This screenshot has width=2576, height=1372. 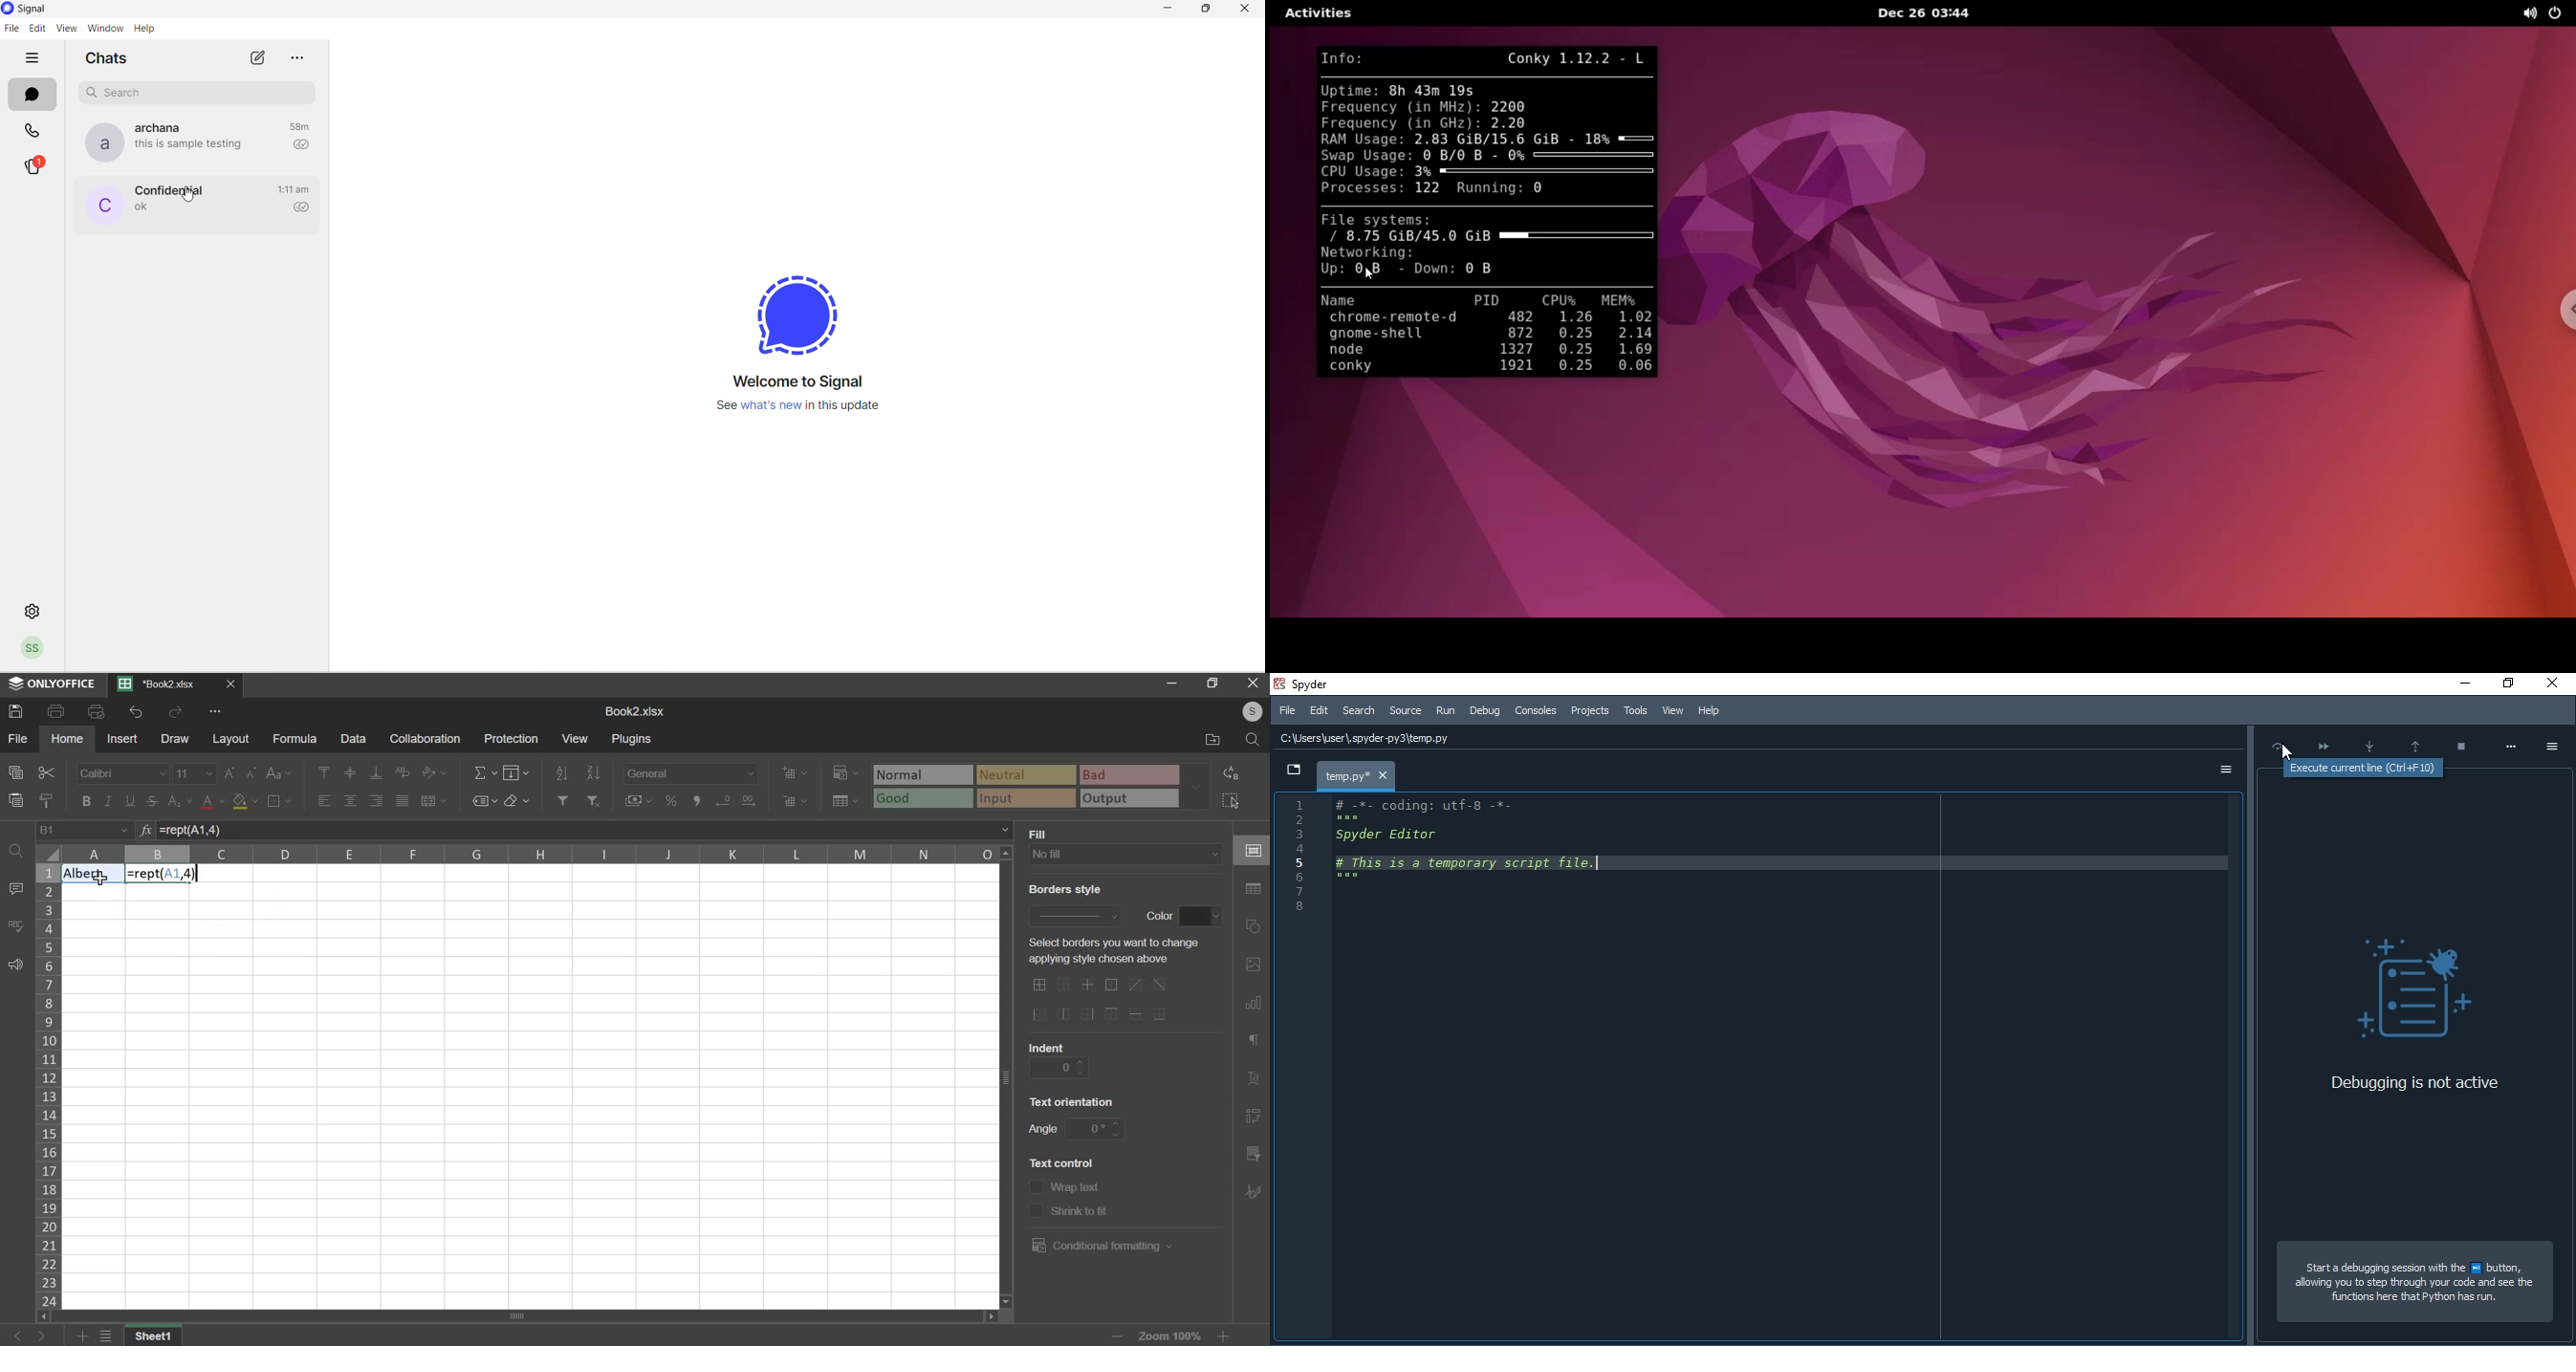 I want to click on C:\Users\user\ spyder py3\temp.py, so click(x=1382, y=737).